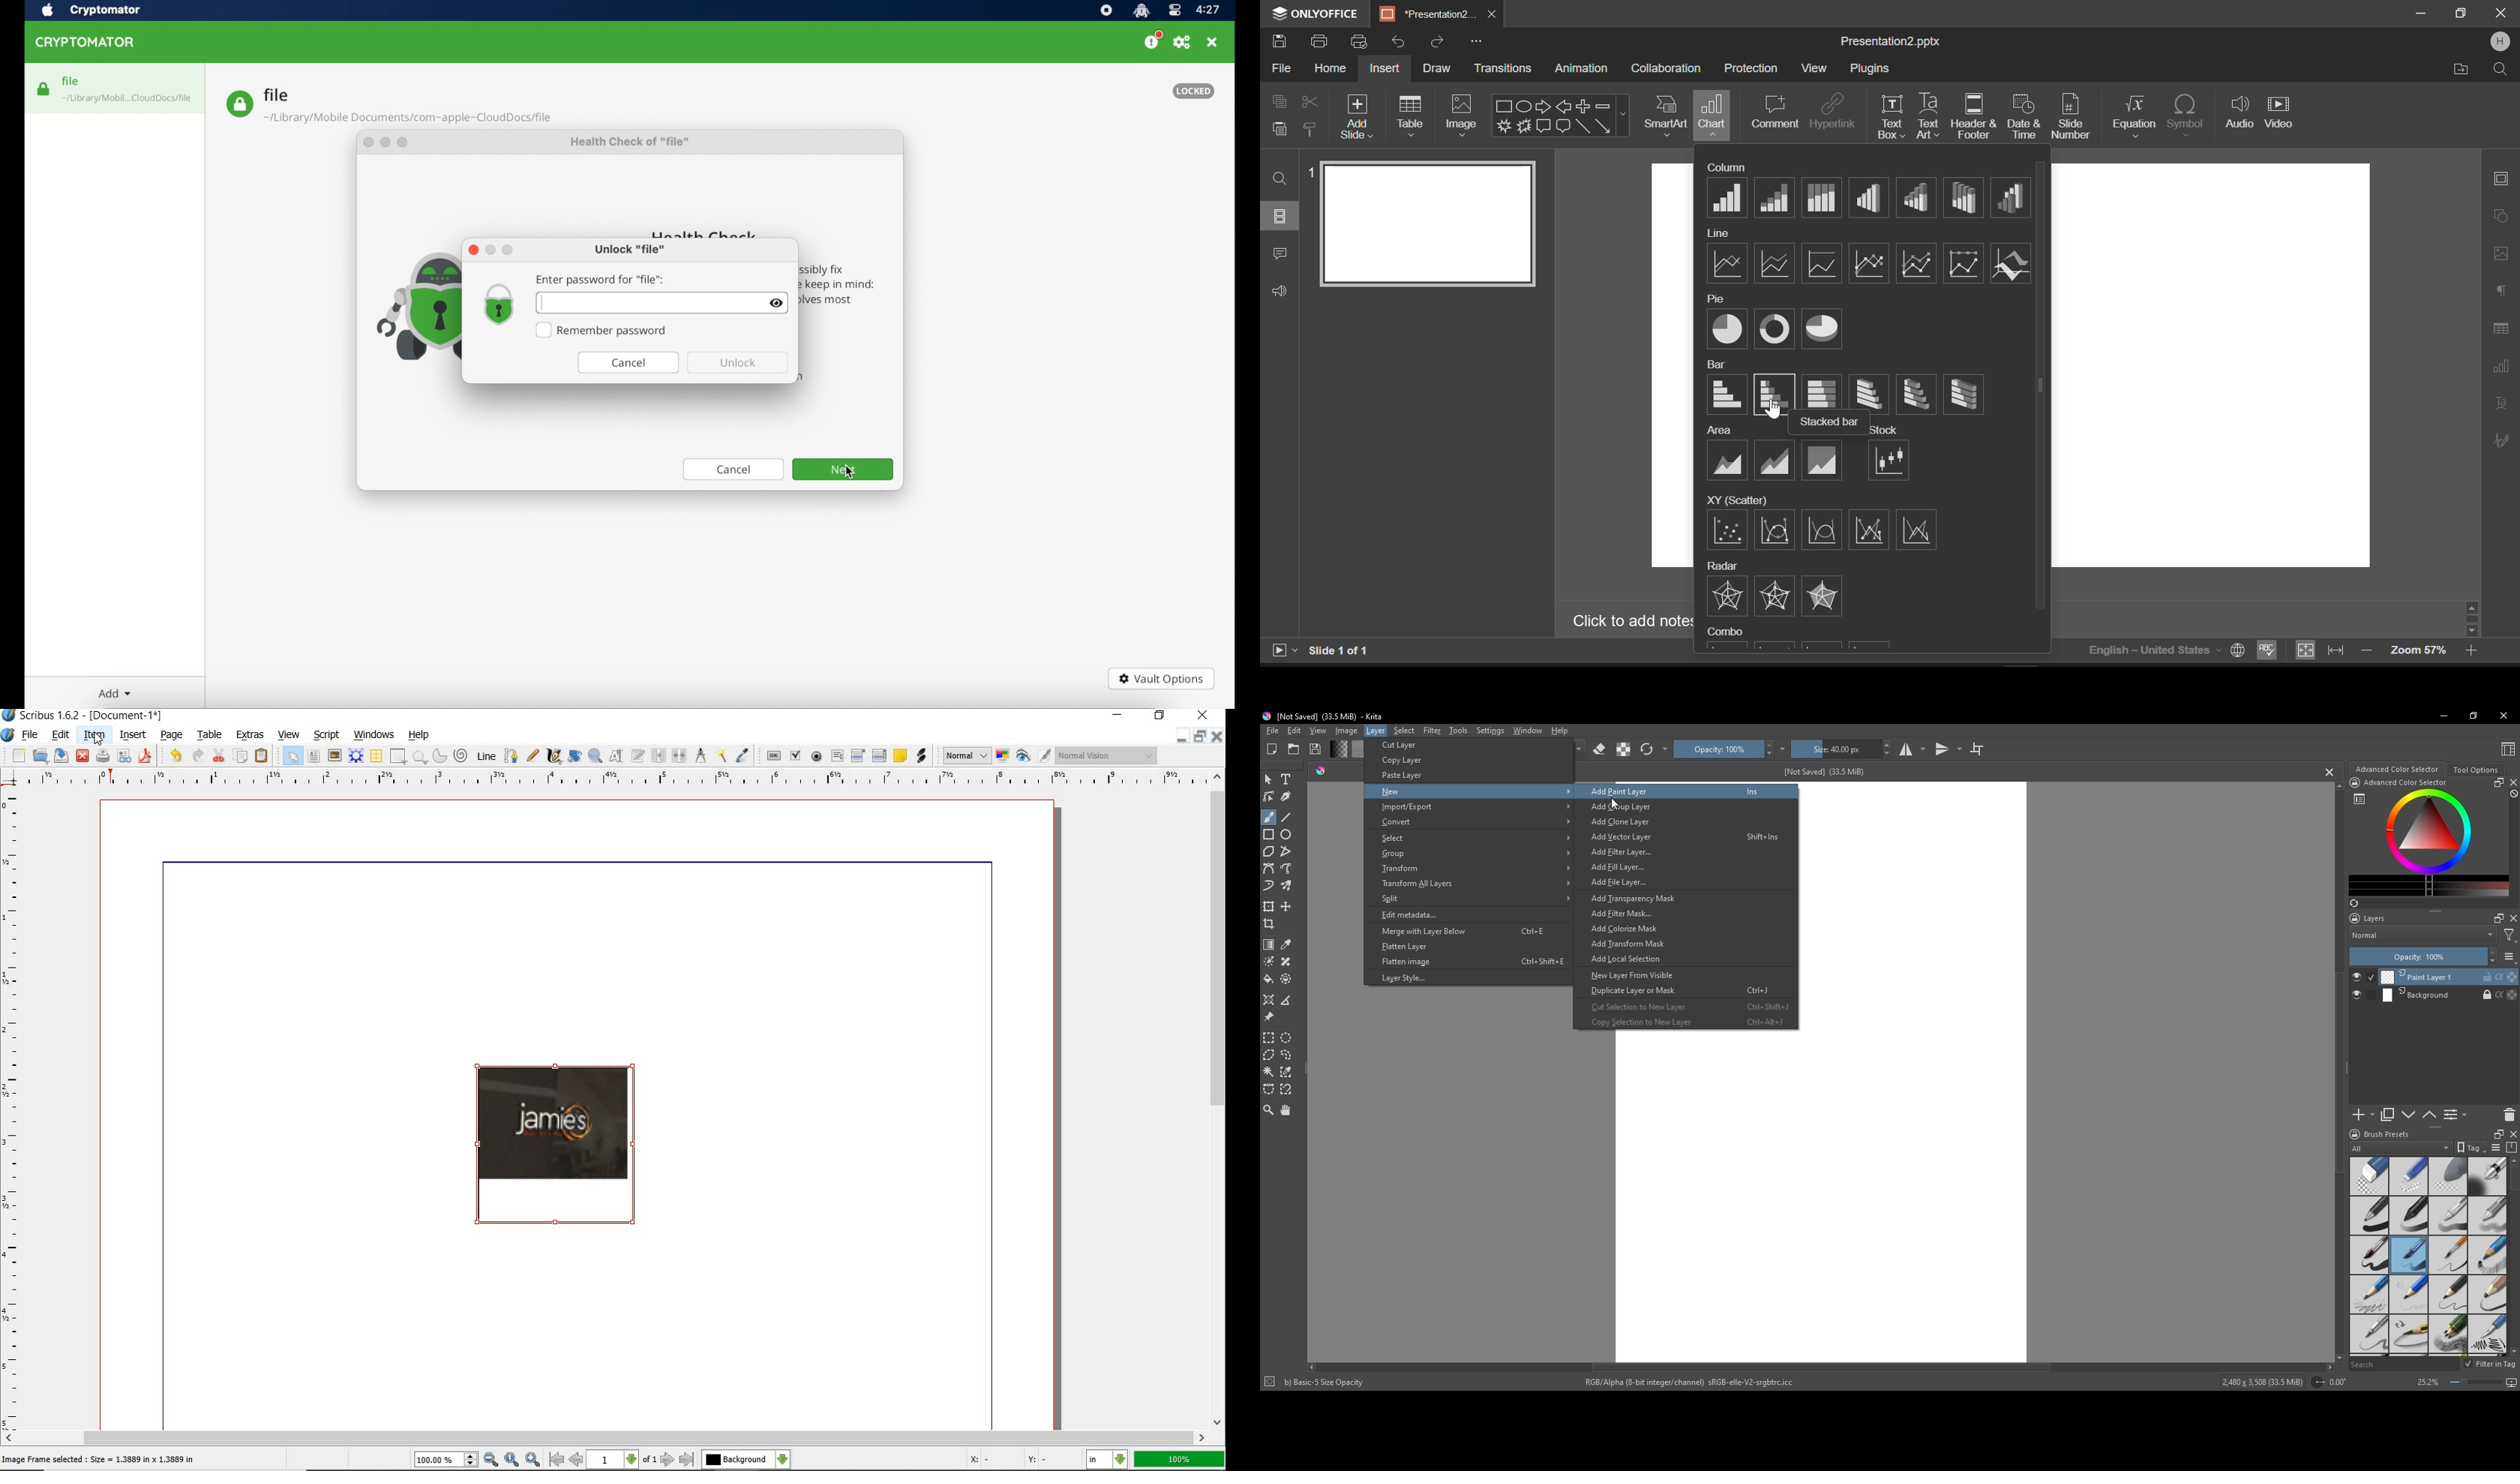 The height and width of the screenshot is (1484, 2520). I want to click on link text frames, so click(661, 755).